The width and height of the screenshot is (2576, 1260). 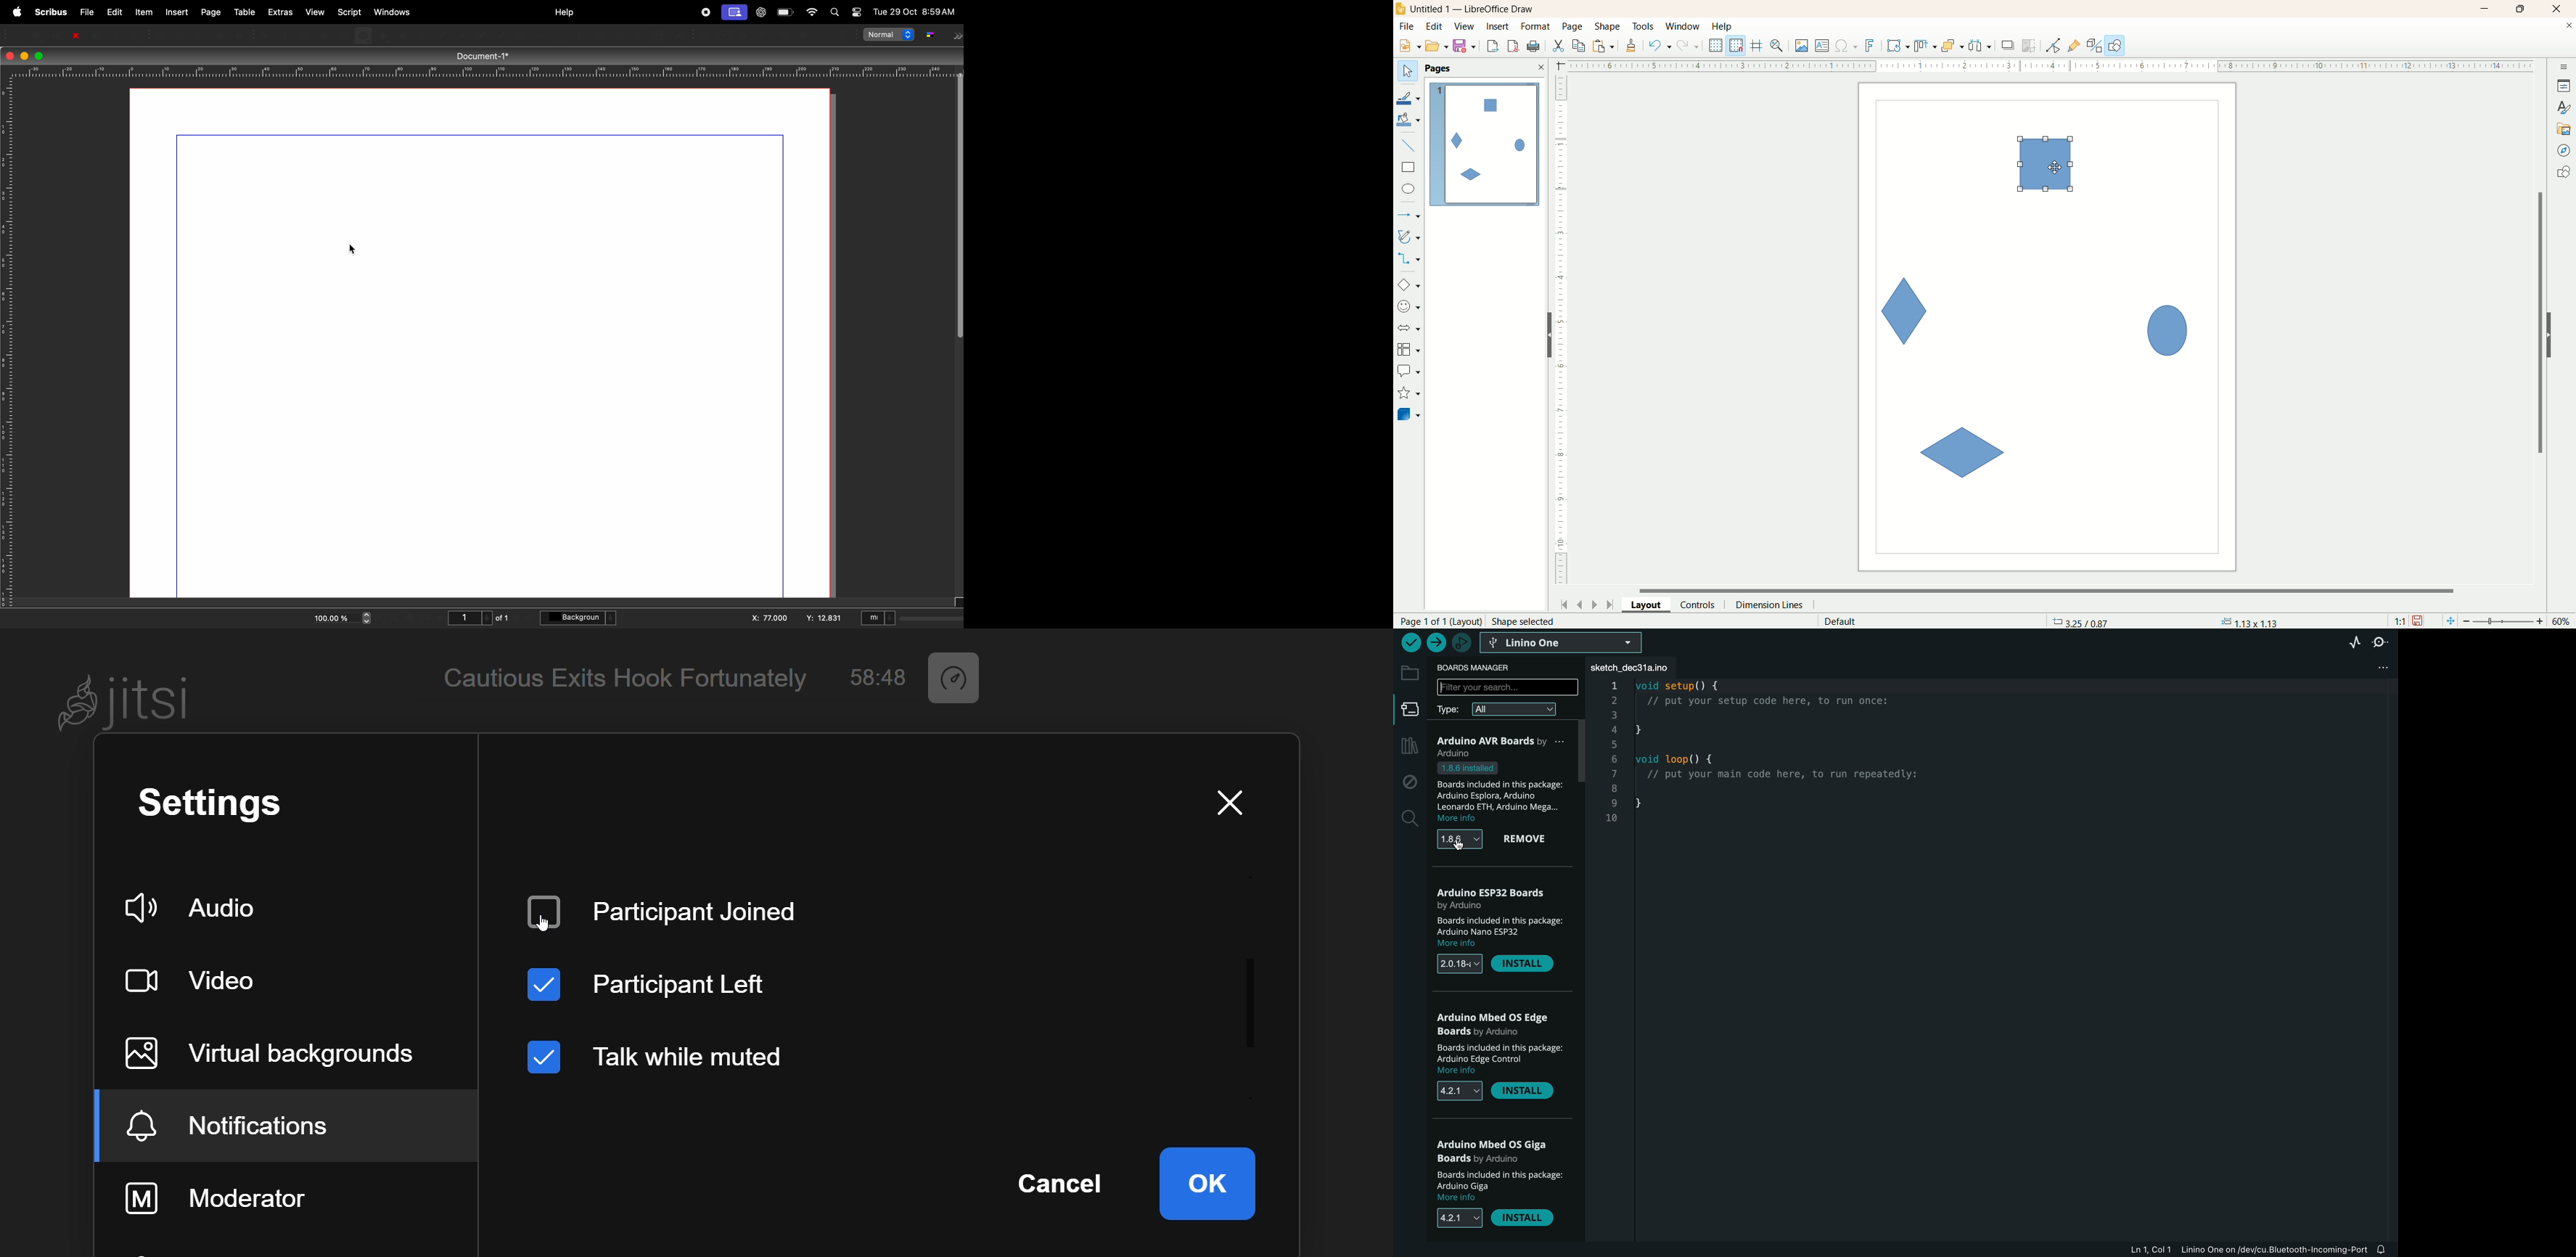 What do you see at coordinates (2094, 46) in the screenshot?
I see `toggle extrusion` at bounding box center [2094, 46].